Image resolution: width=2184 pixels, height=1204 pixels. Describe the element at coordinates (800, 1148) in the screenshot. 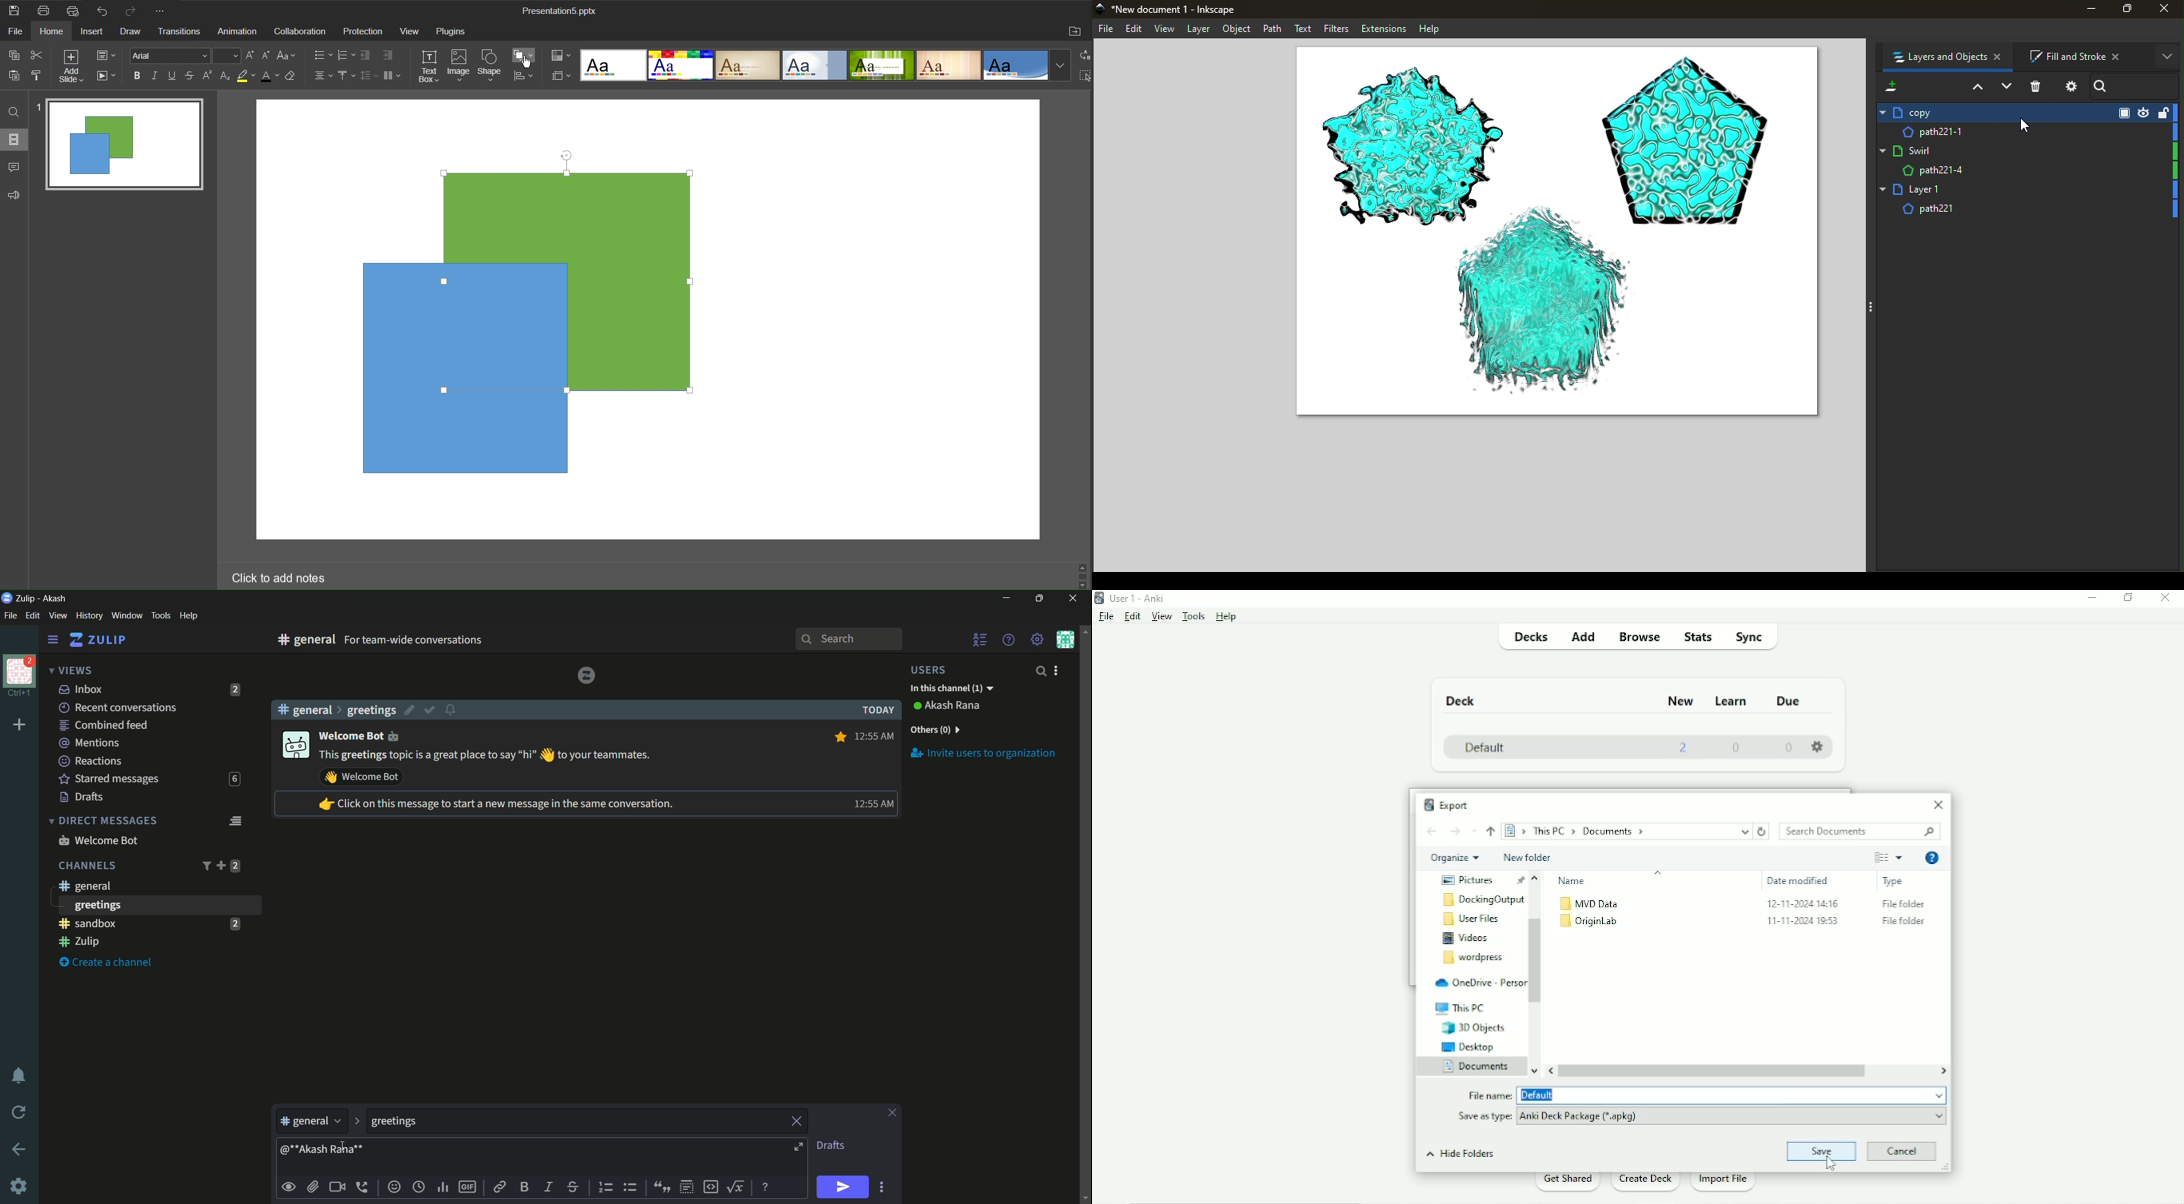

I see `expand` at that location.